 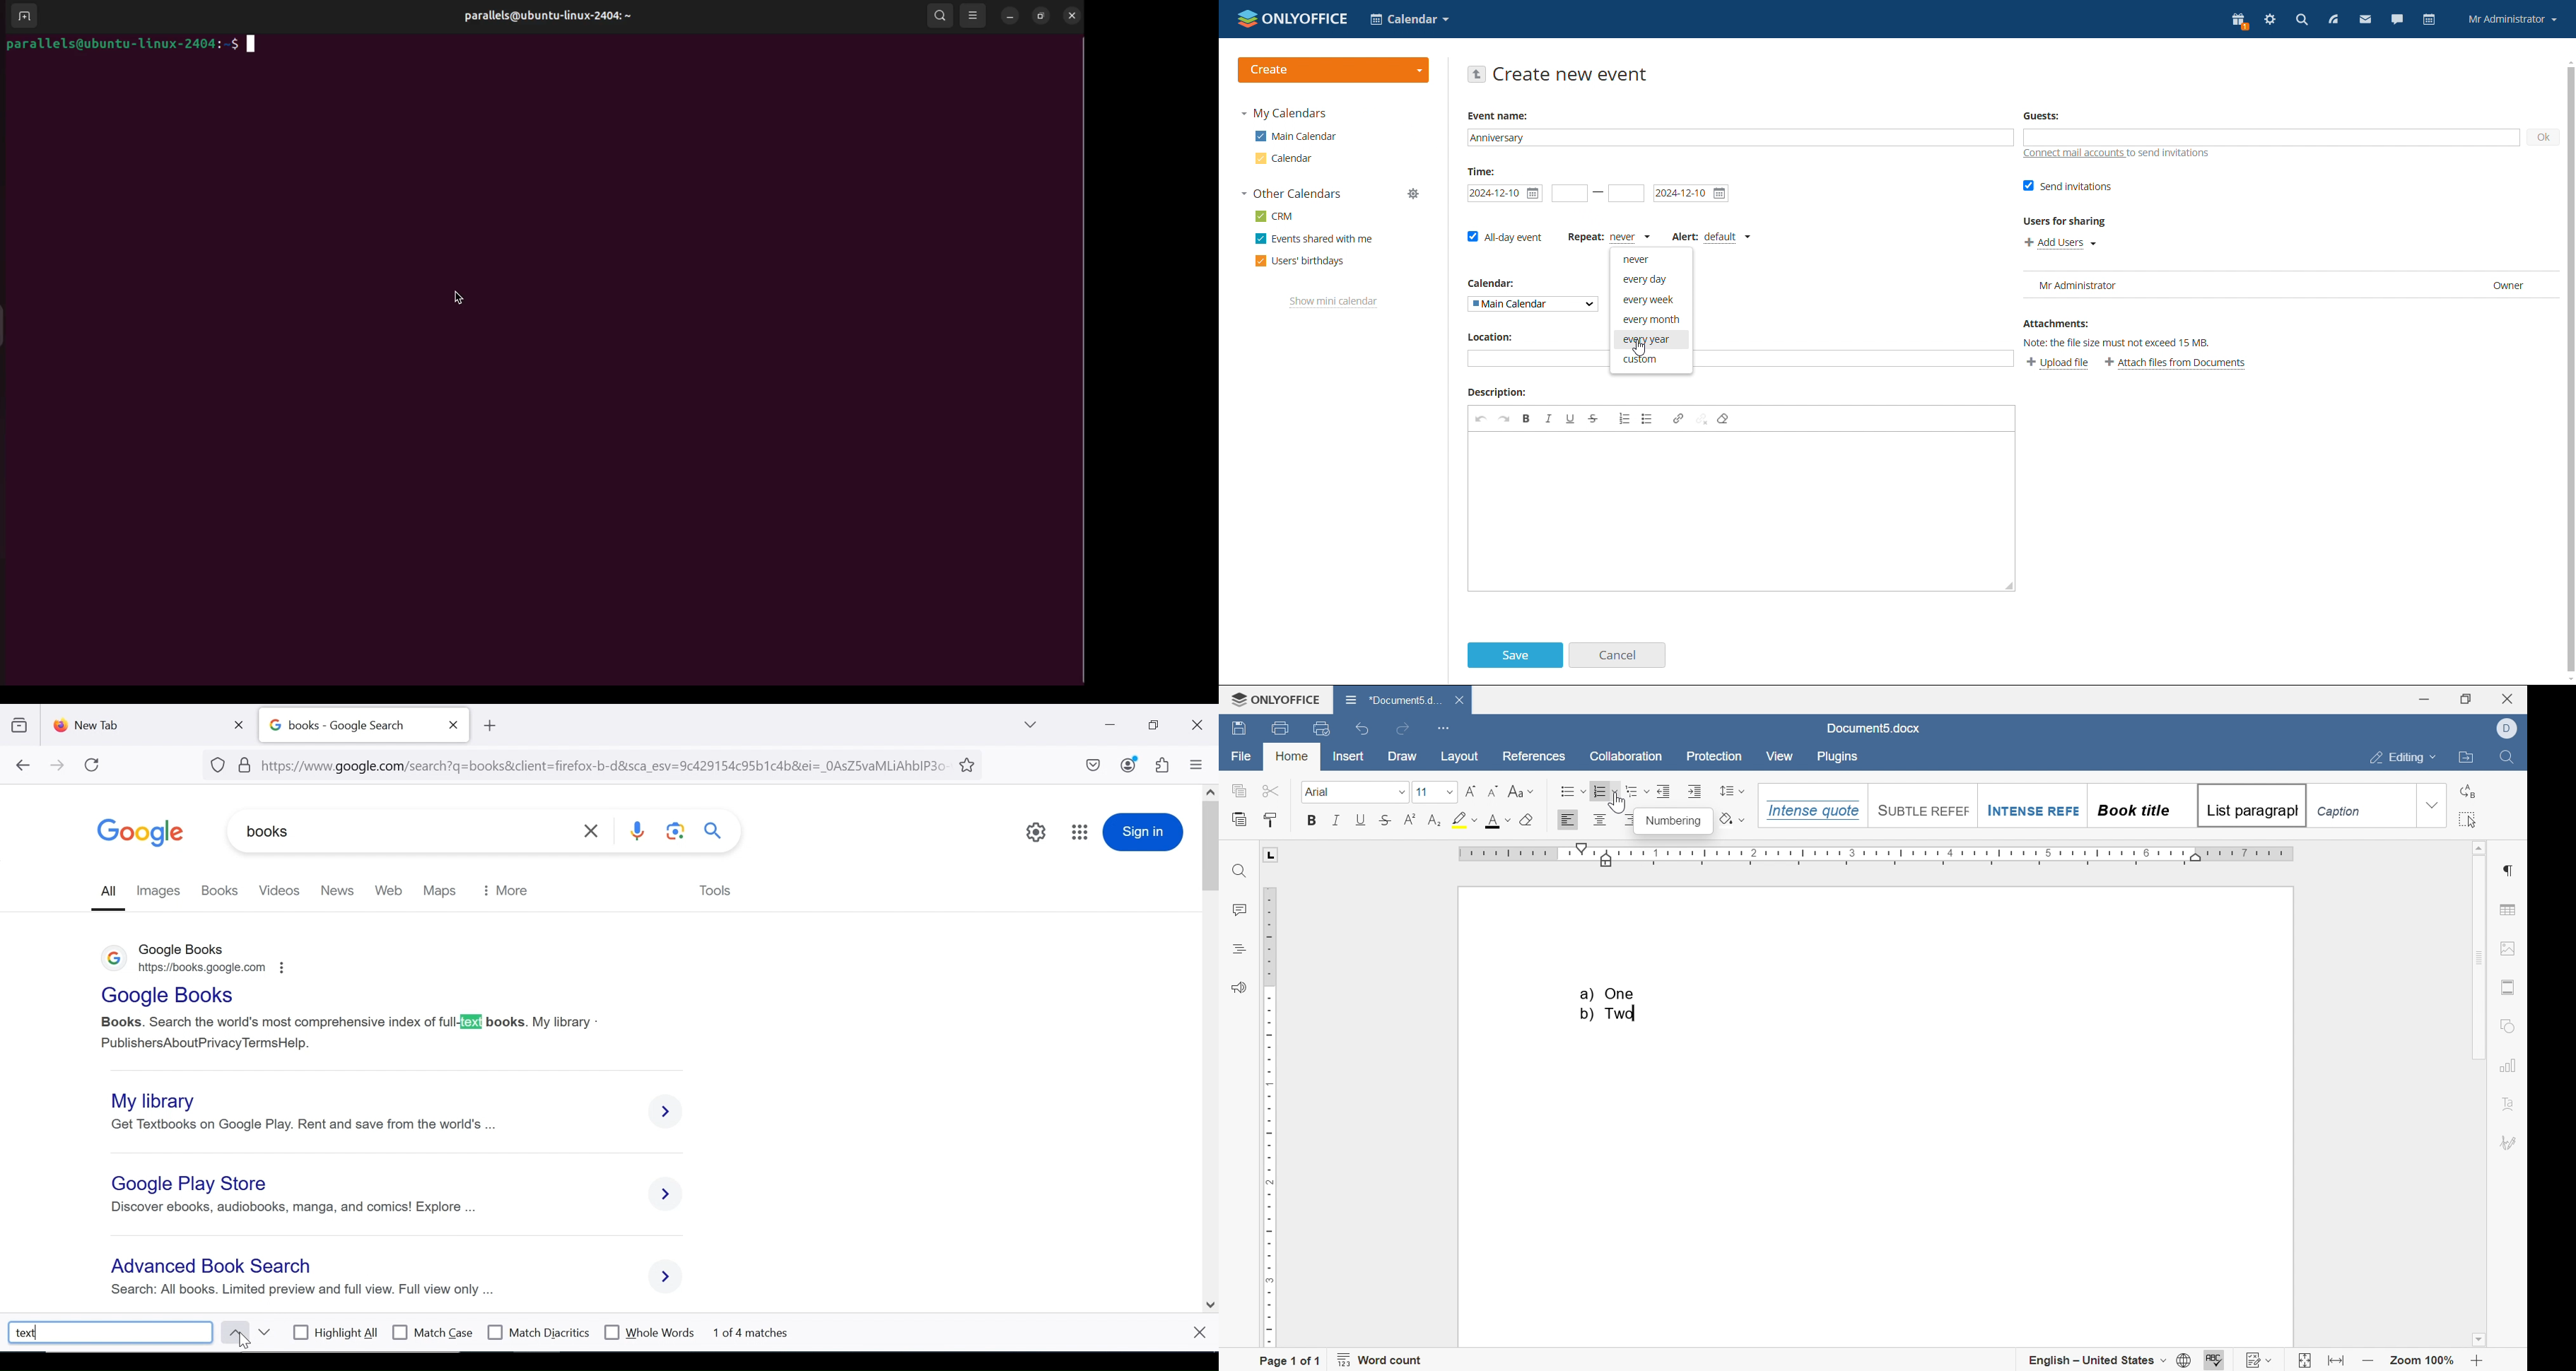 I want to click on Align center, so click(x=1602, y=820).